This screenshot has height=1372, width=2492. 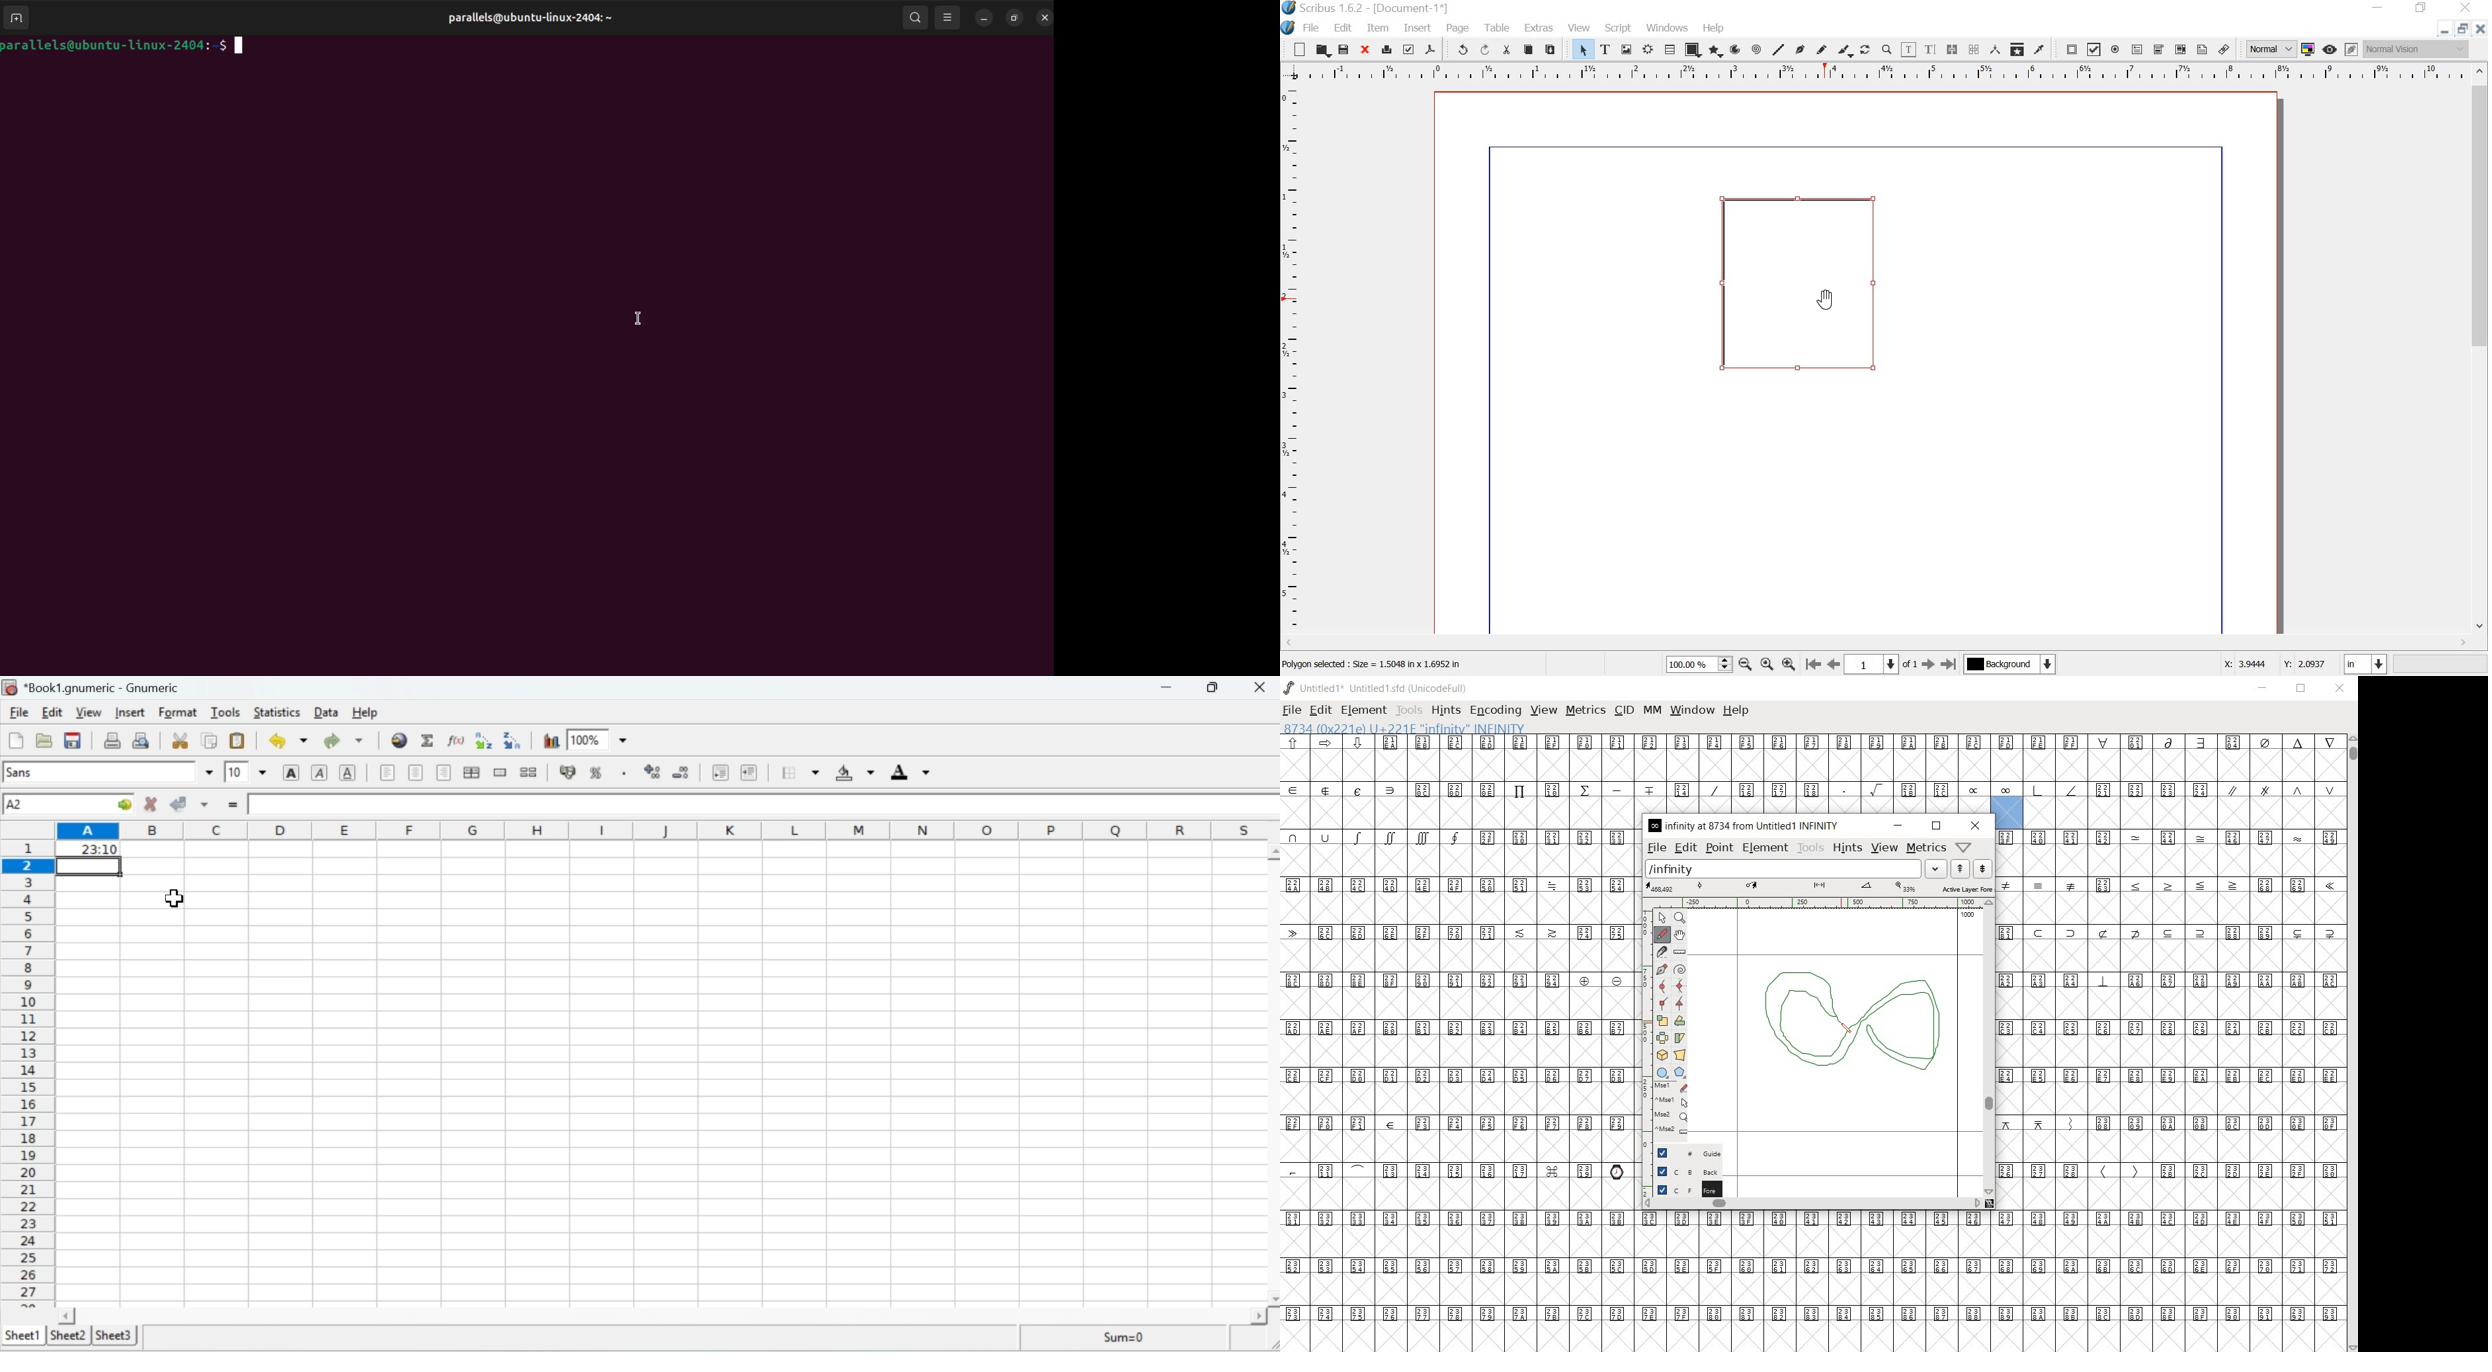 What do you see at coordinates (2463, 28) in the screenshot?
I see `restore down` at bounding box center [2463, 28].